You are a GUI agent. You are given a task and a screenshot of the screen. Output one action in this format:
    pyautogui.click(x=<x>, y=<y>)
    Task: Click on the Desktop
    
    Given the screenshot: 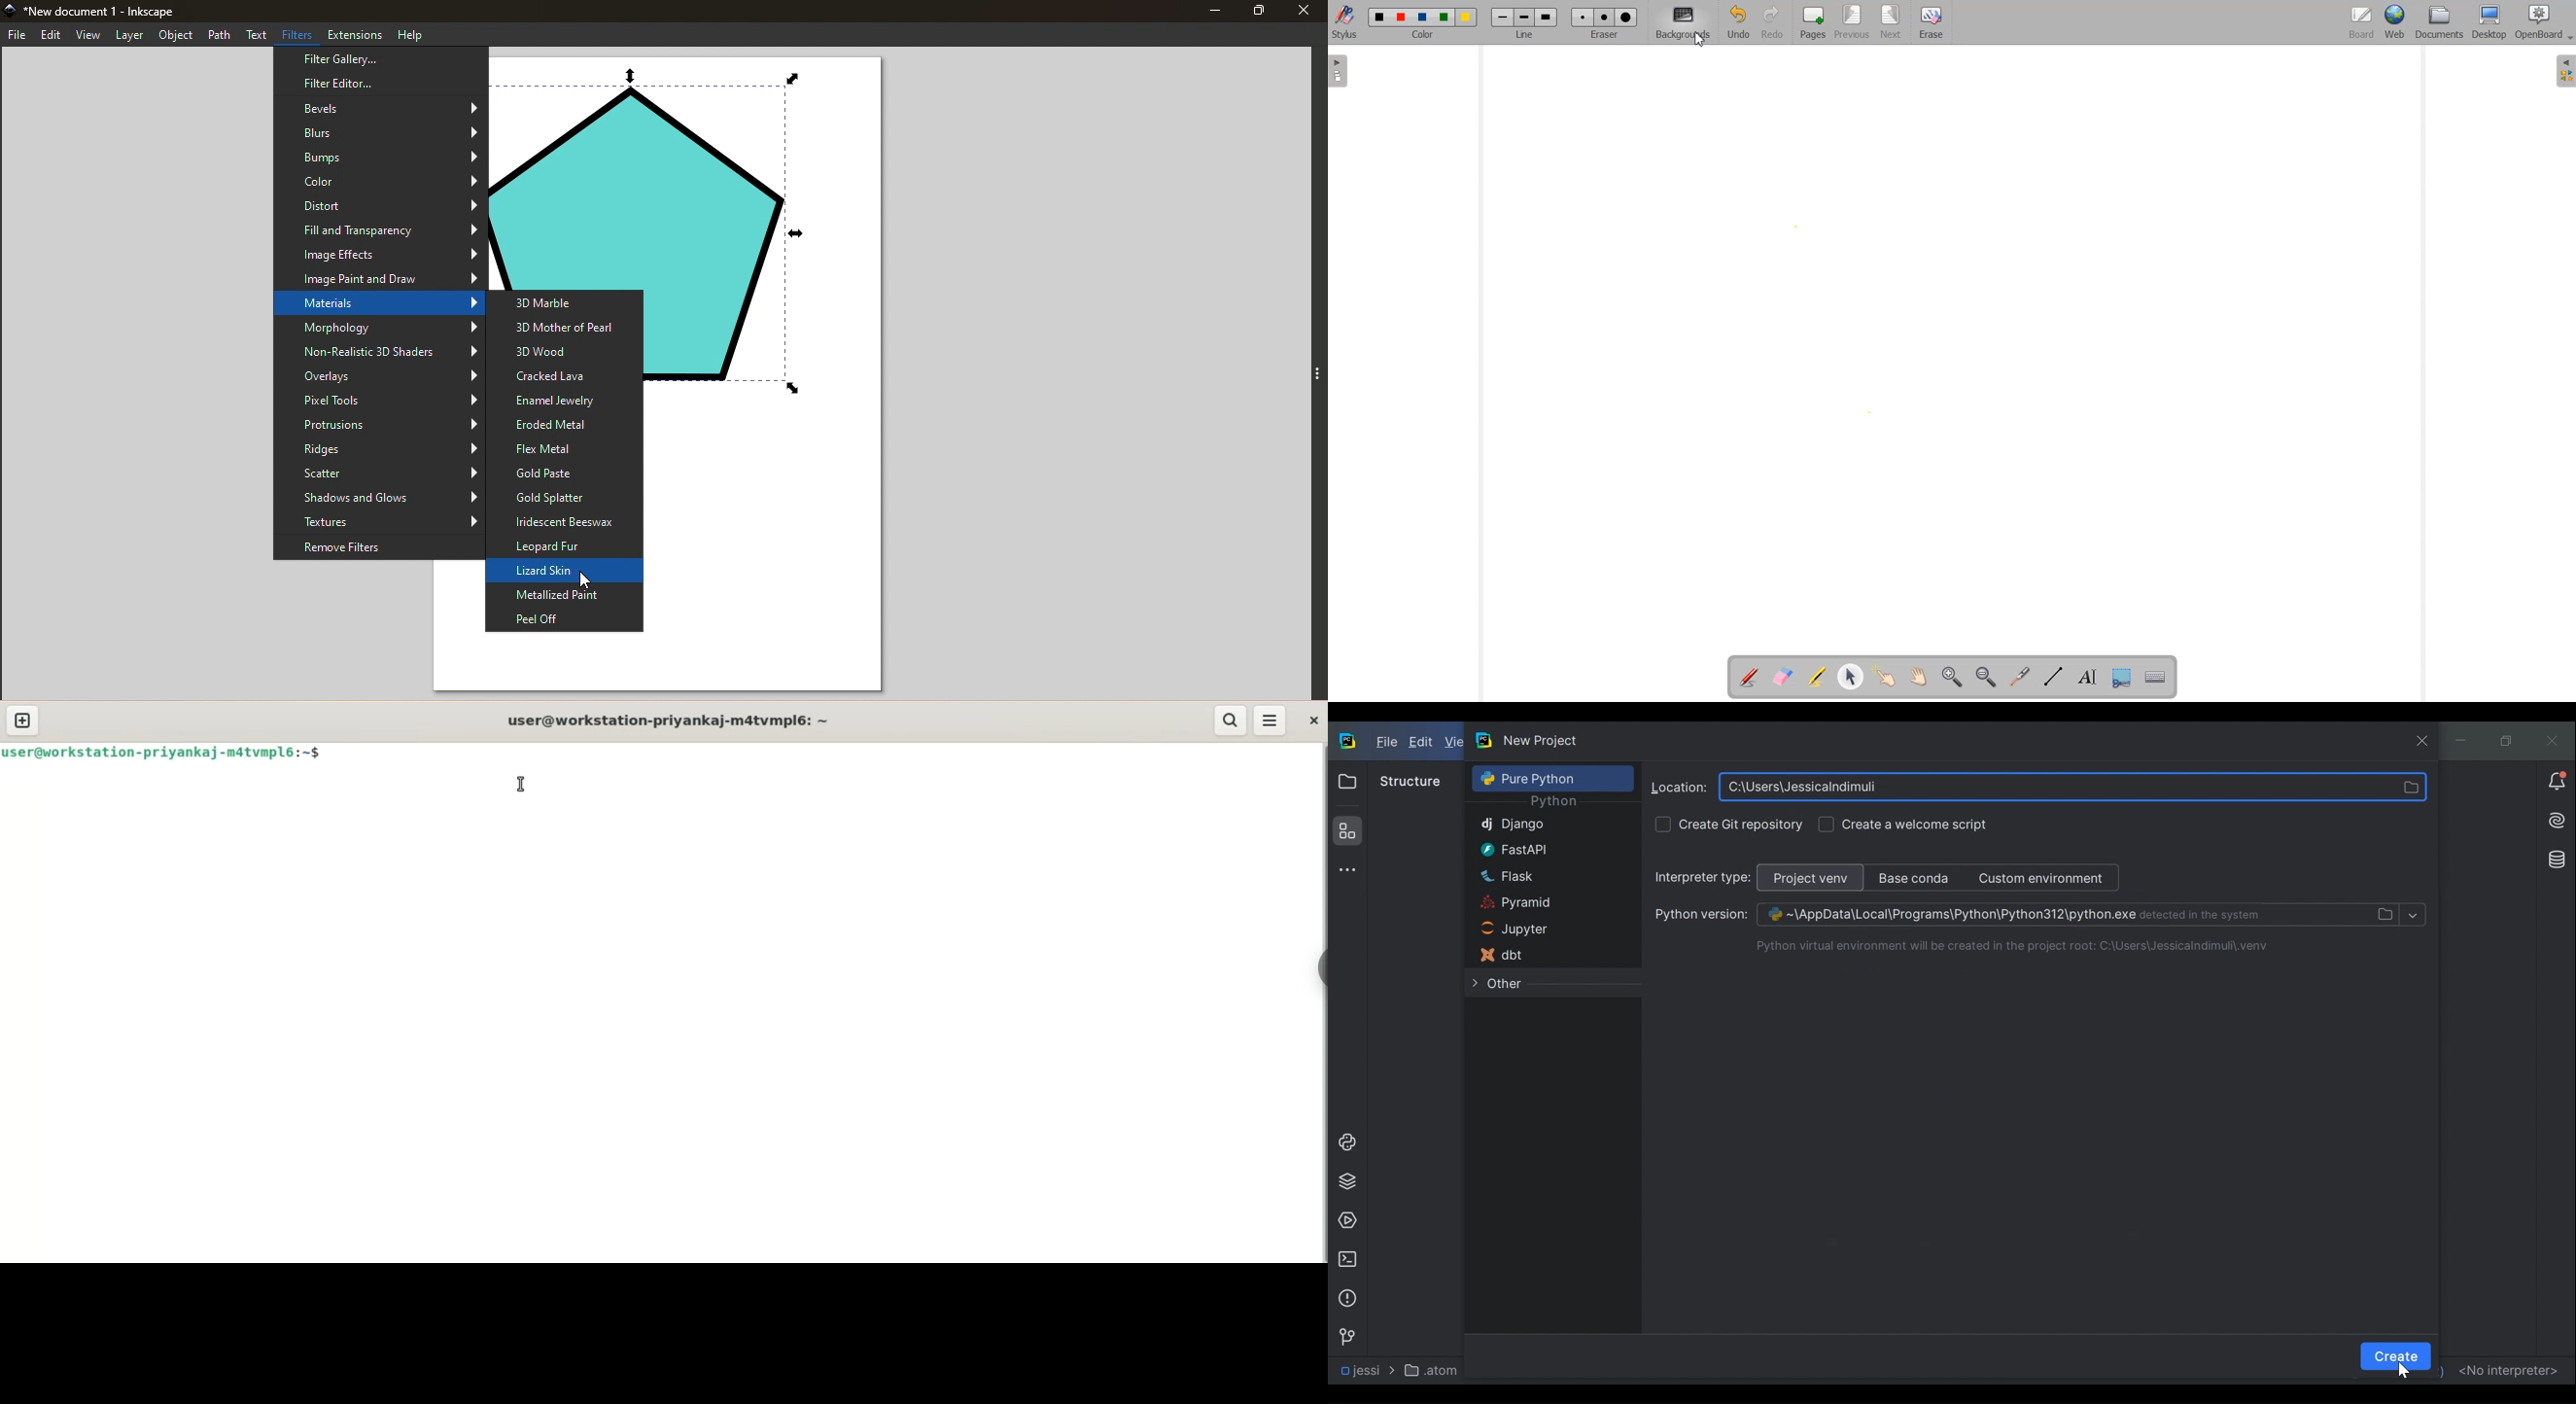 What is the action you would take?
    pyautogui.click(x=2492, y=23)
    